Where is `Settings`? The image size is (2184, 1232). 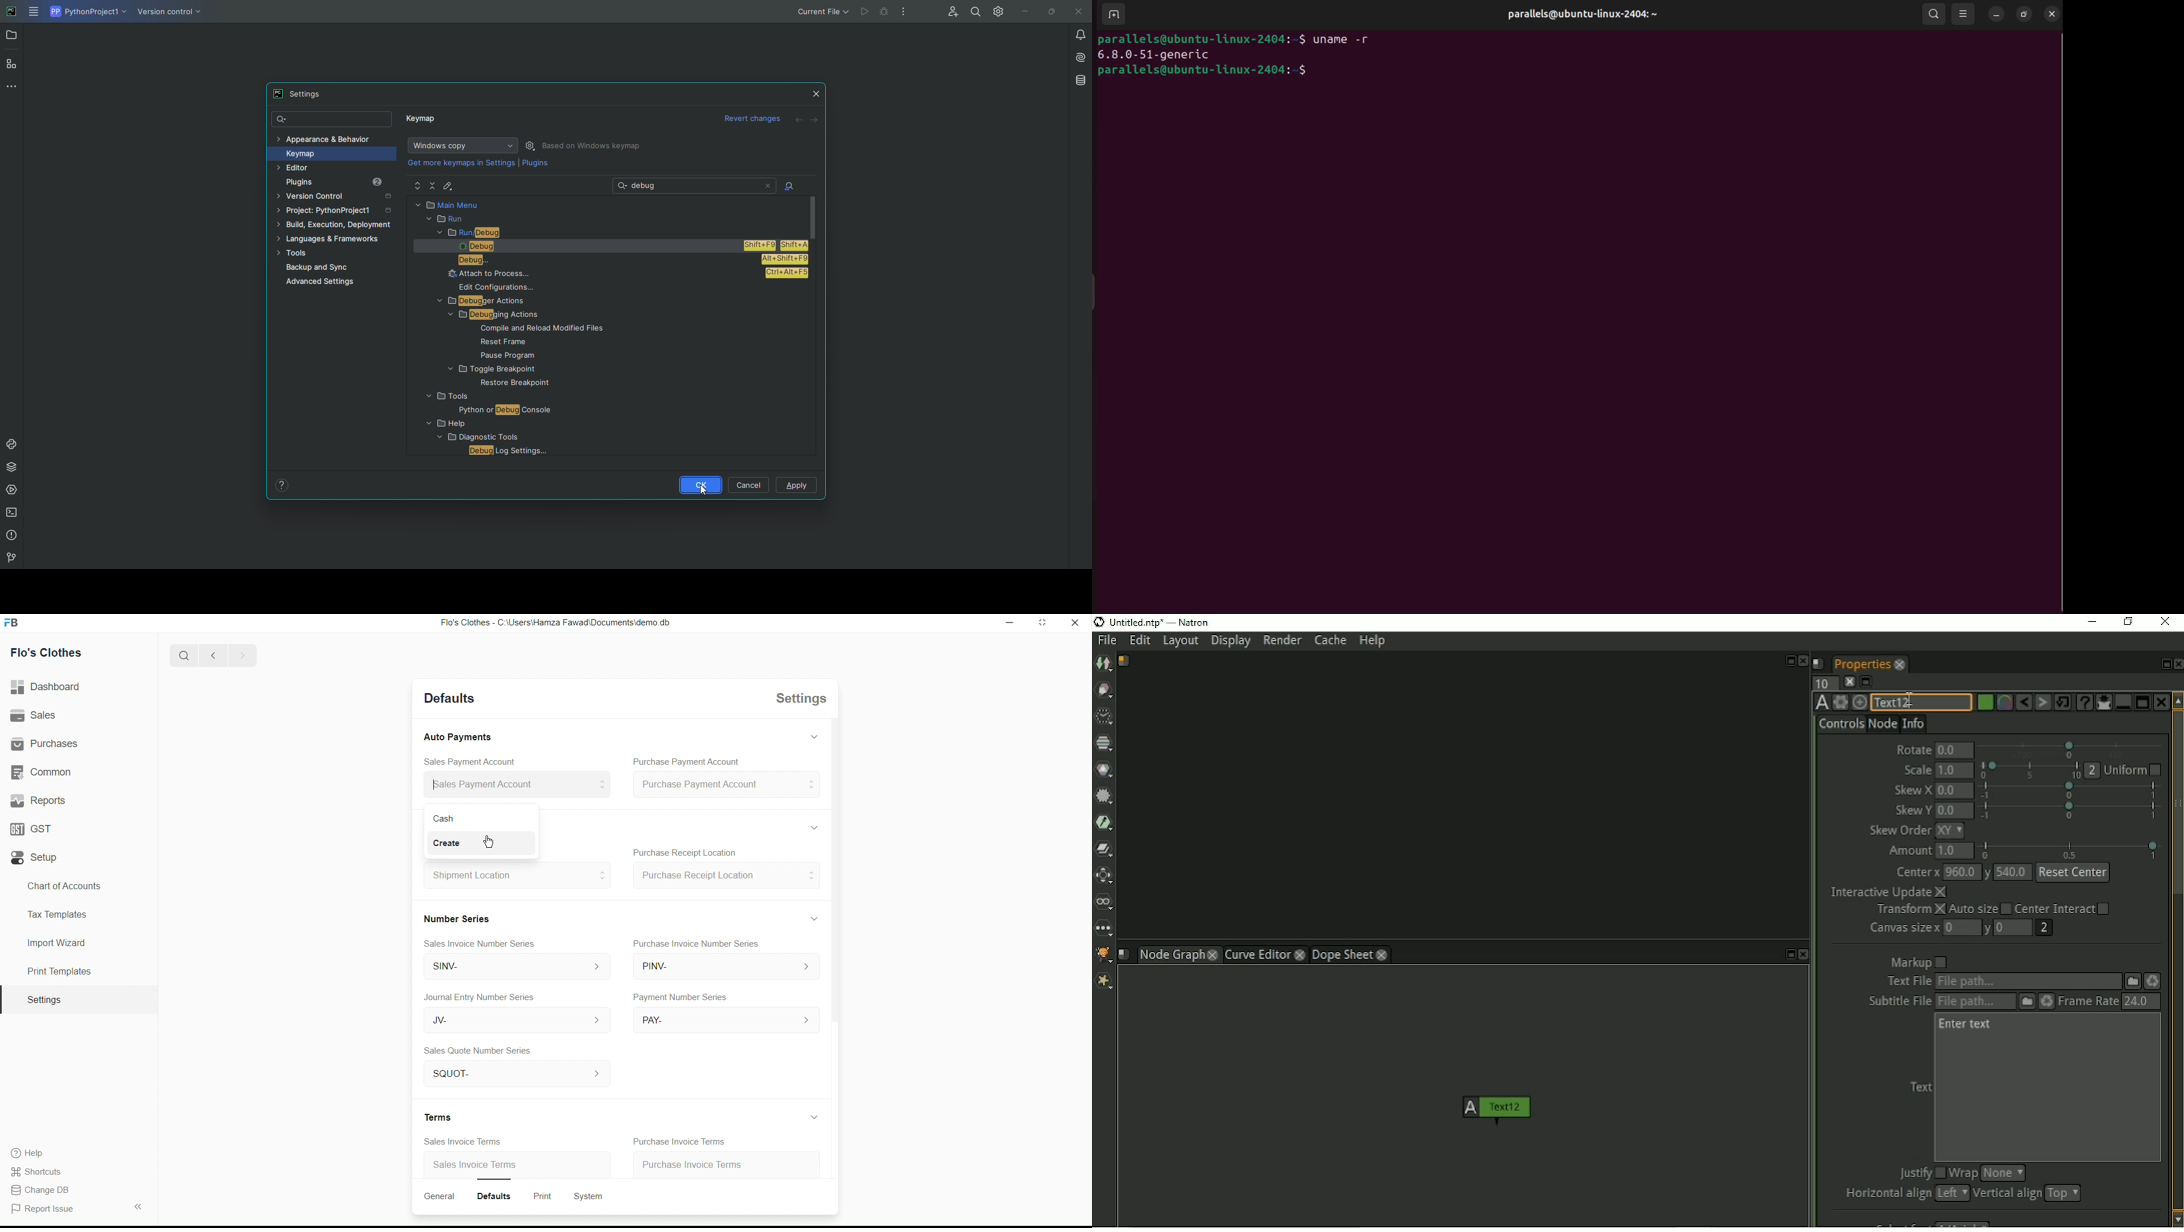
Settings is located at coordinates (43, 1001).